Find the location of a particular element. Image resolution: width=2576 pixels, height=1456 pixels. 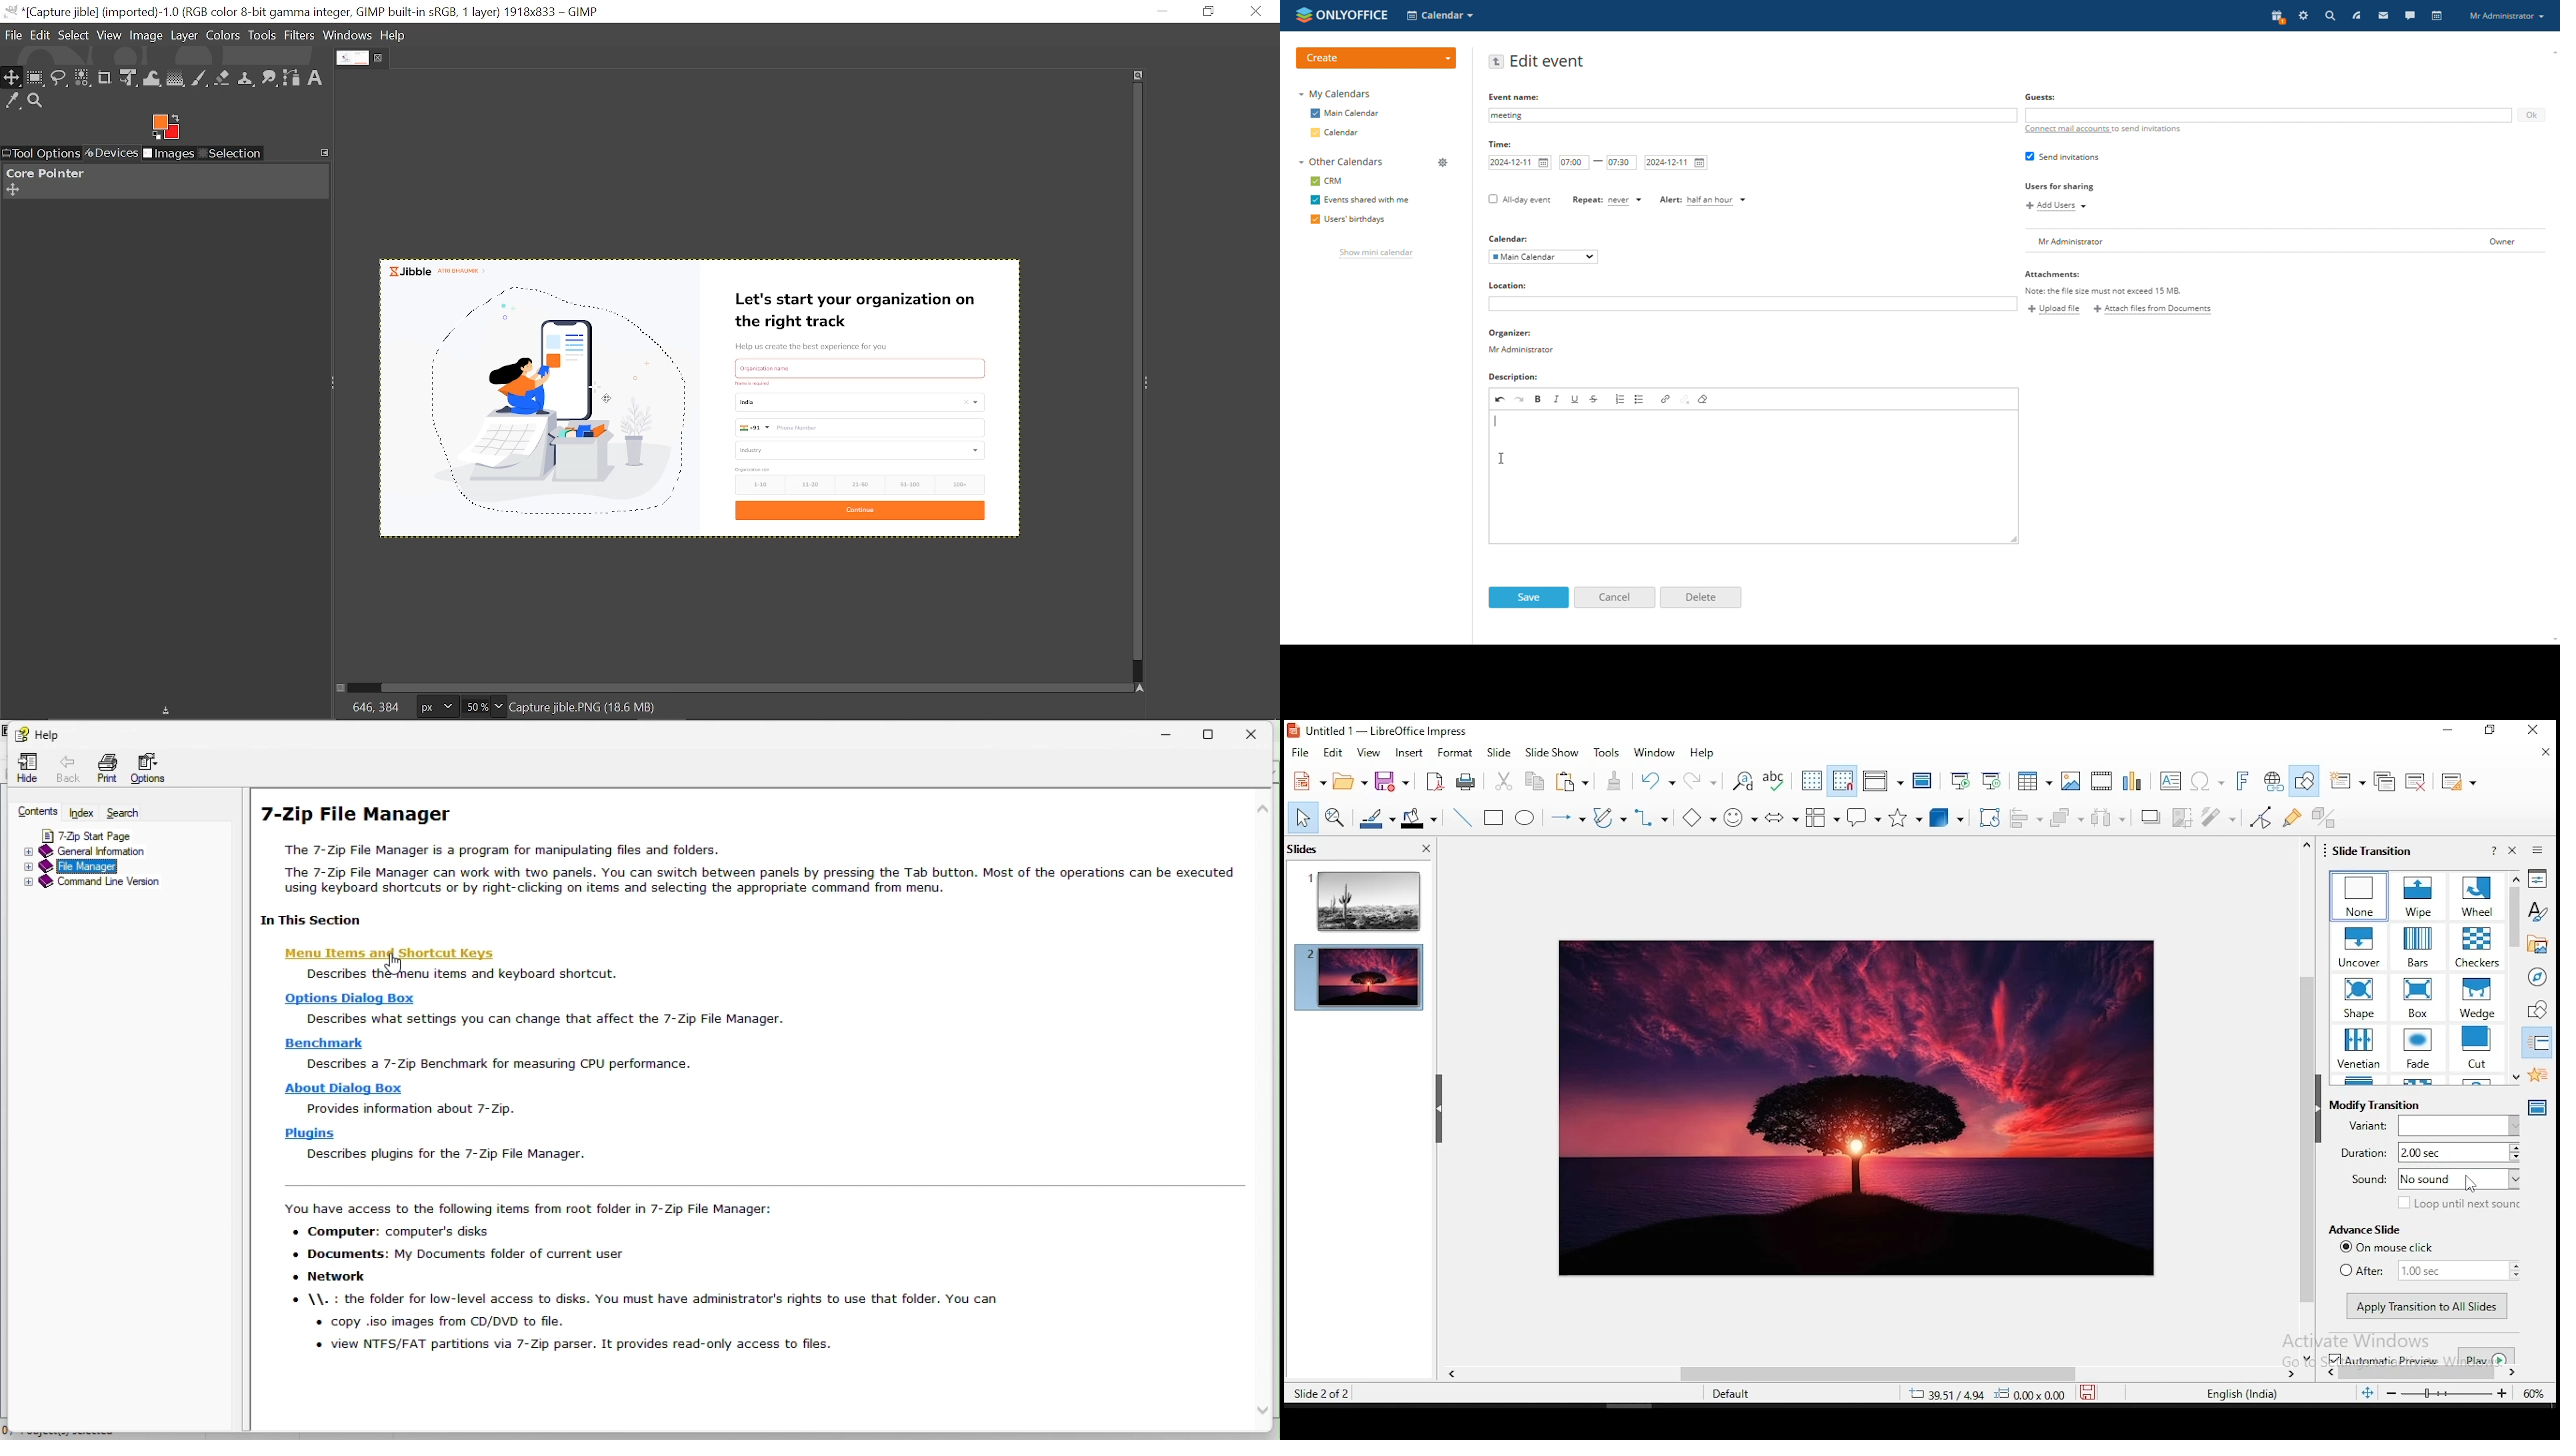

insert is located at coordinates (1408, 752).